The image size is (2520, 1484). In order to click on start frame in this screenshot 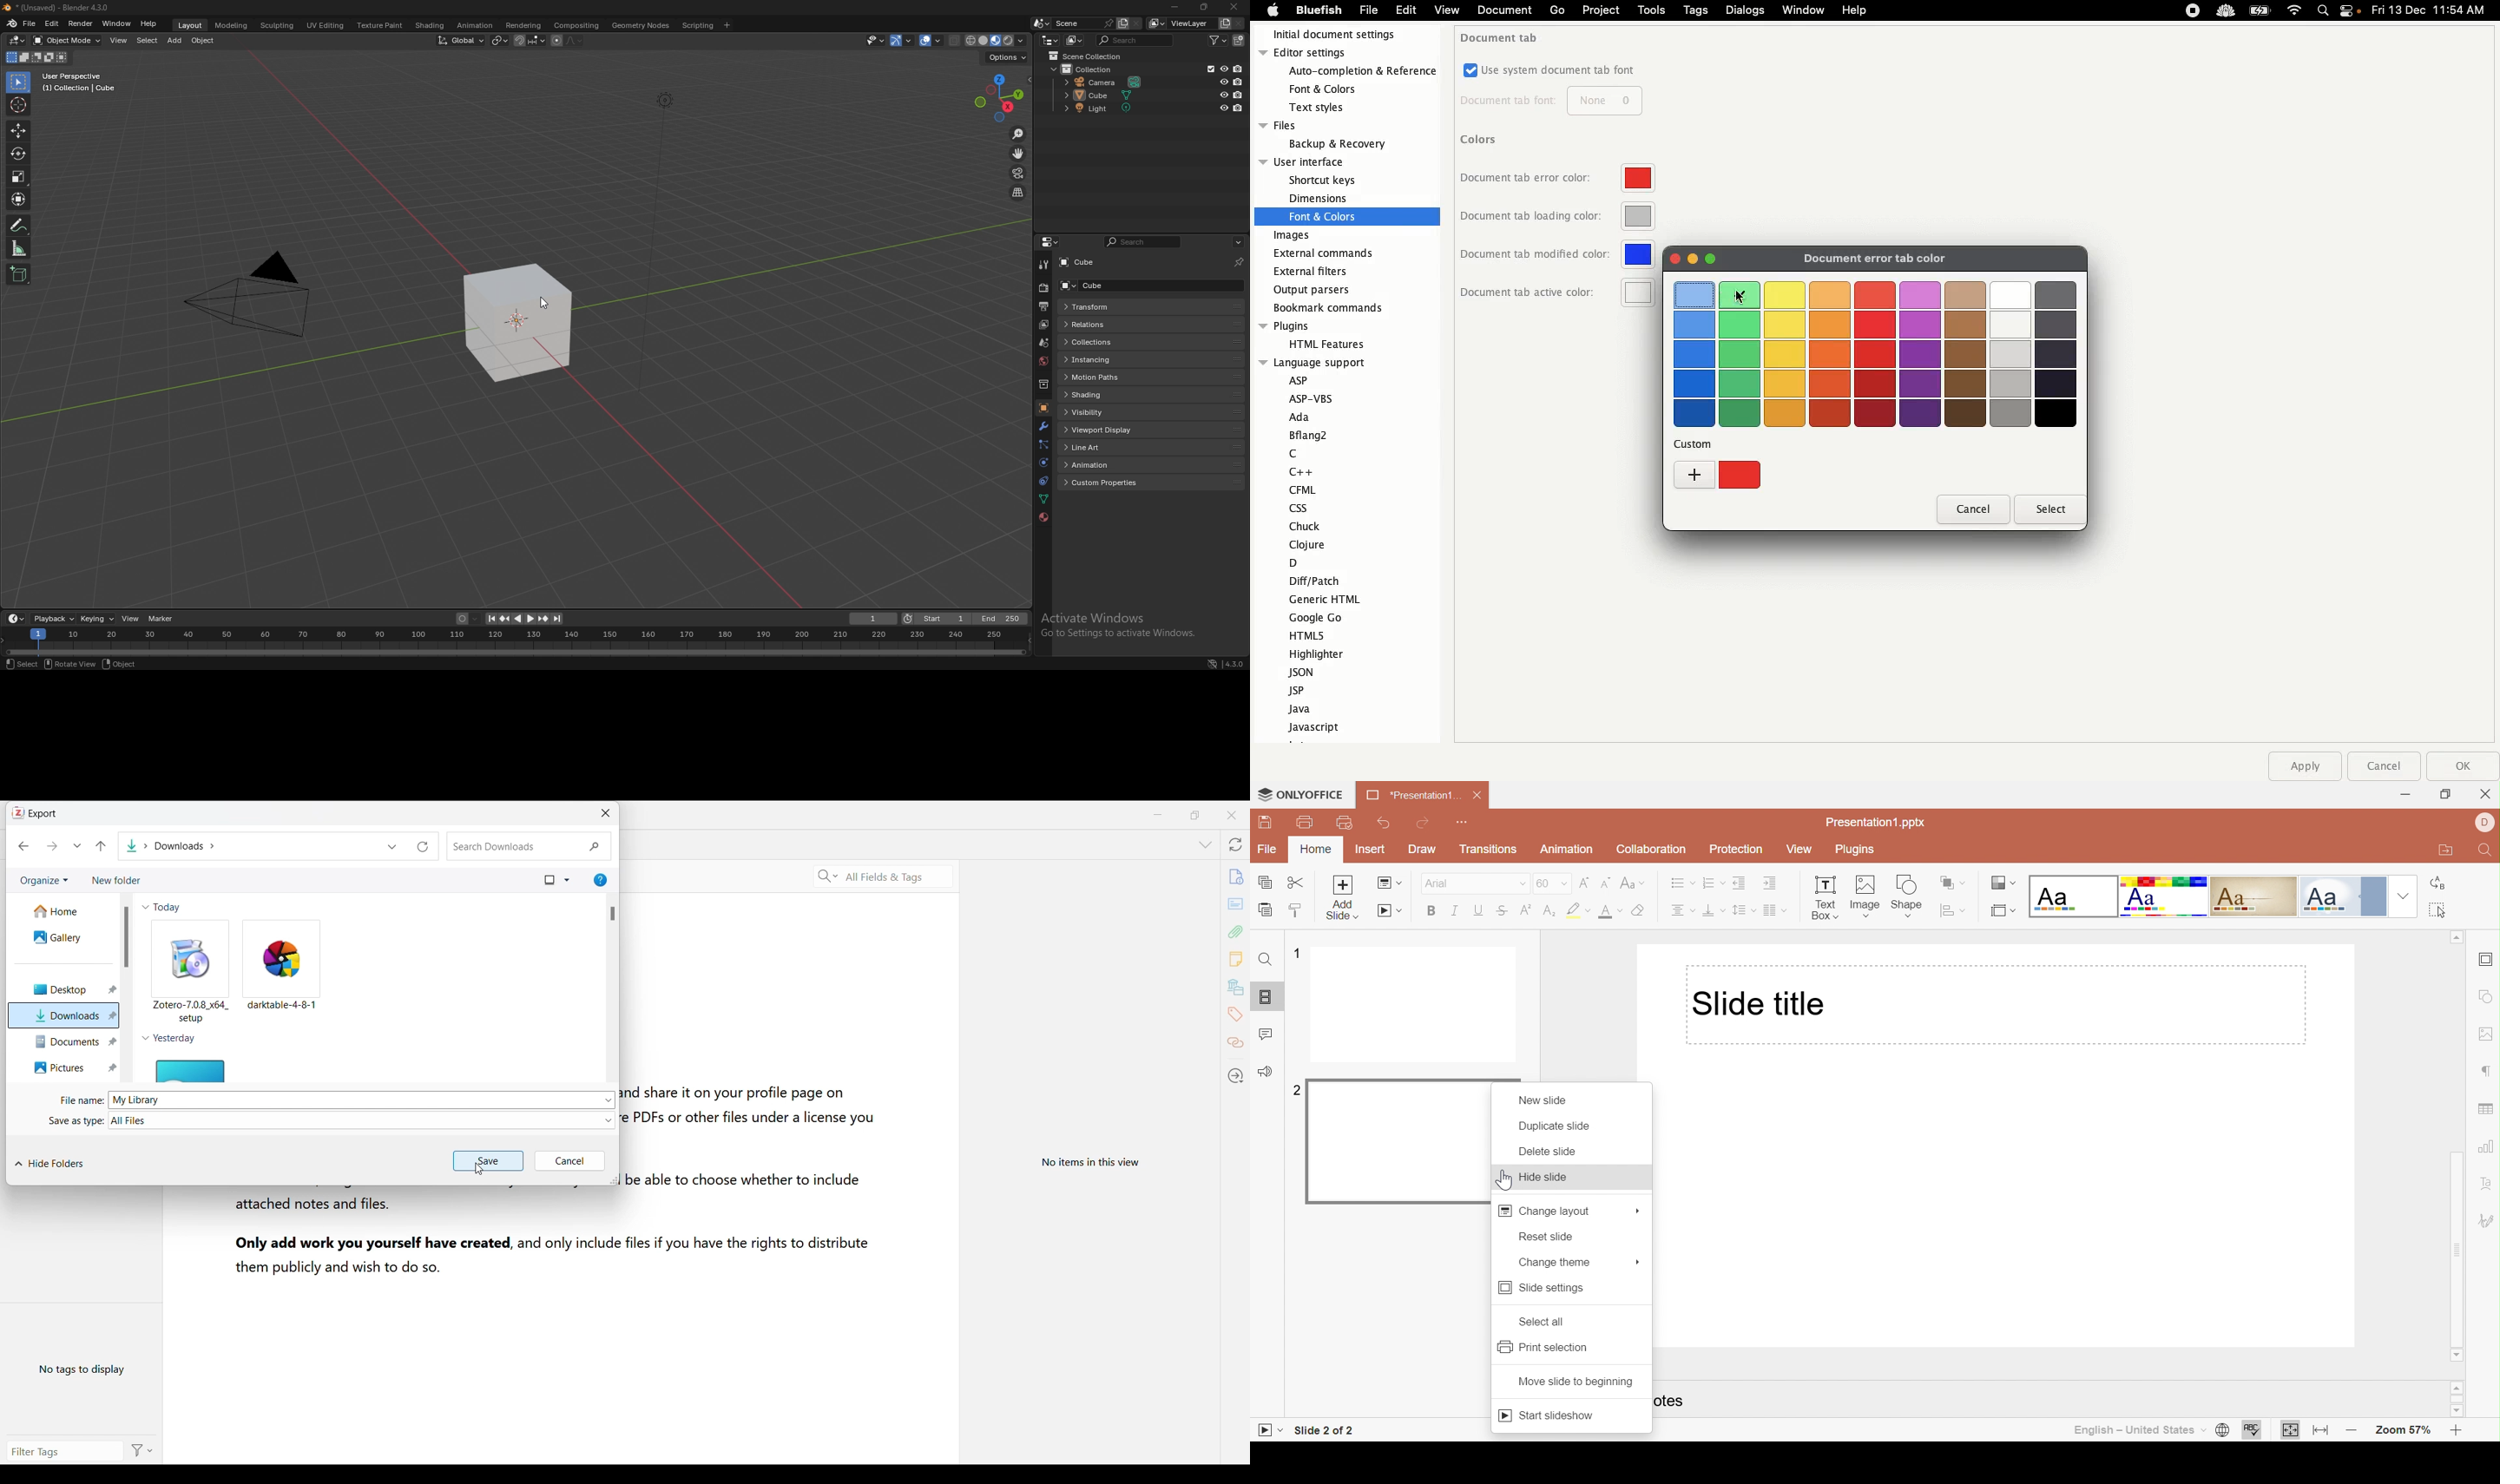, I will do `click(936, 618)`.